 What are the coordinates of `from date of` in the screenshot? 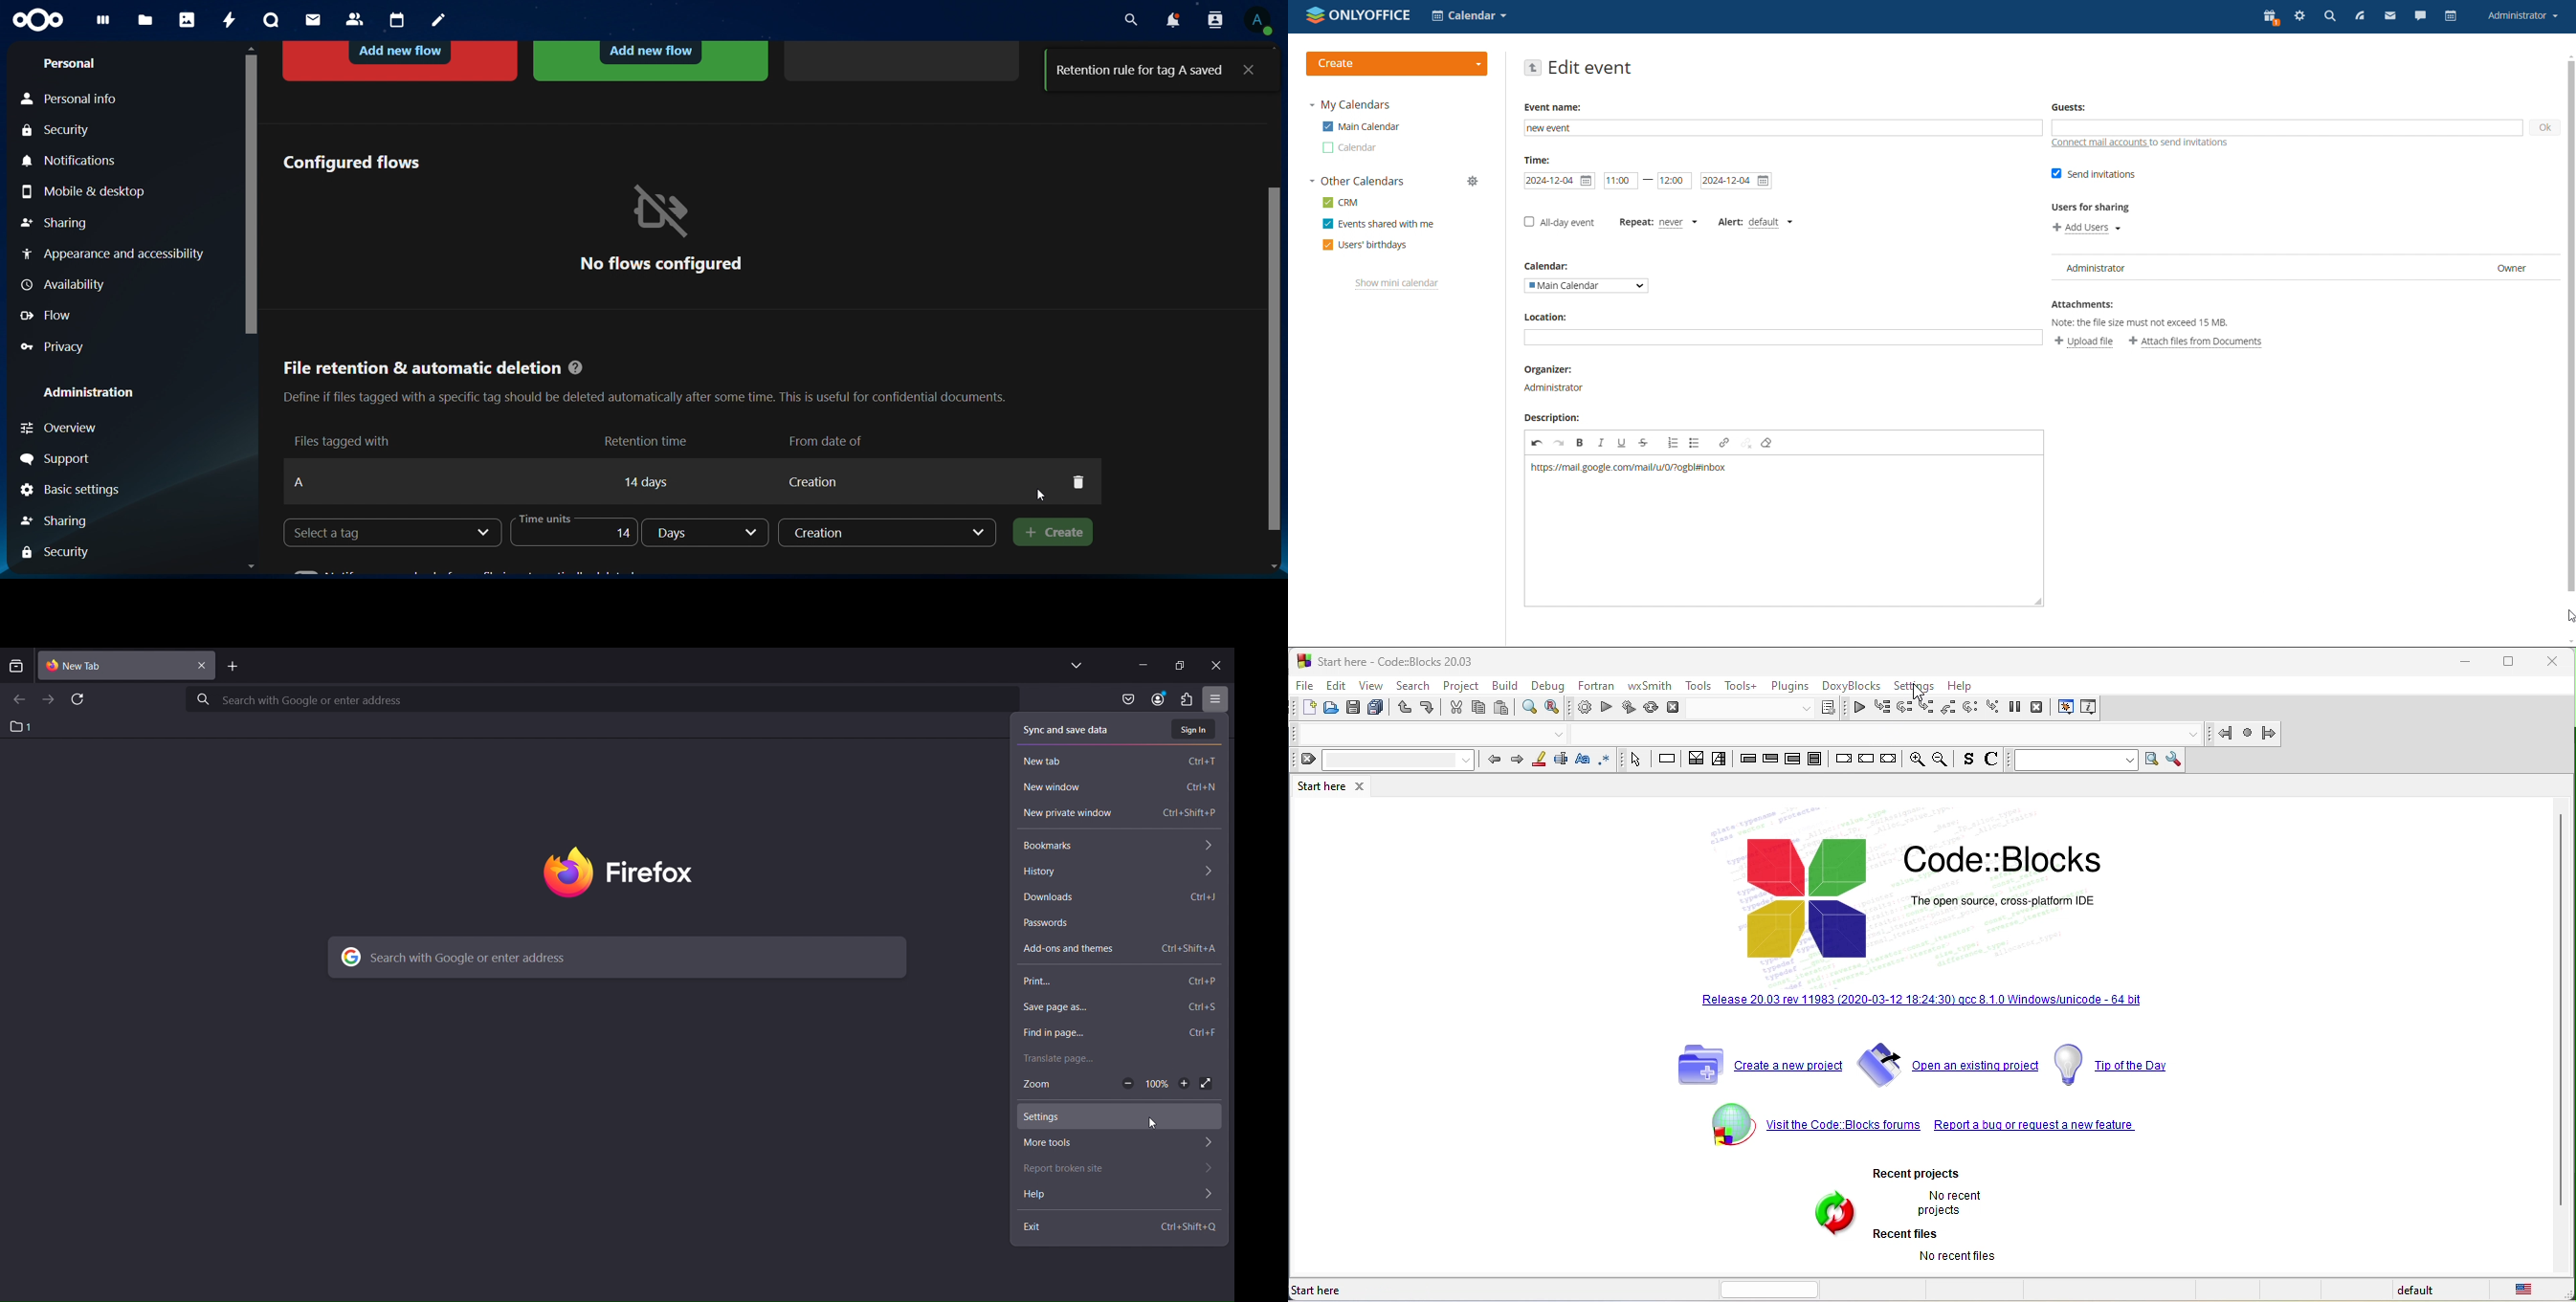 It's located at (828, 439).